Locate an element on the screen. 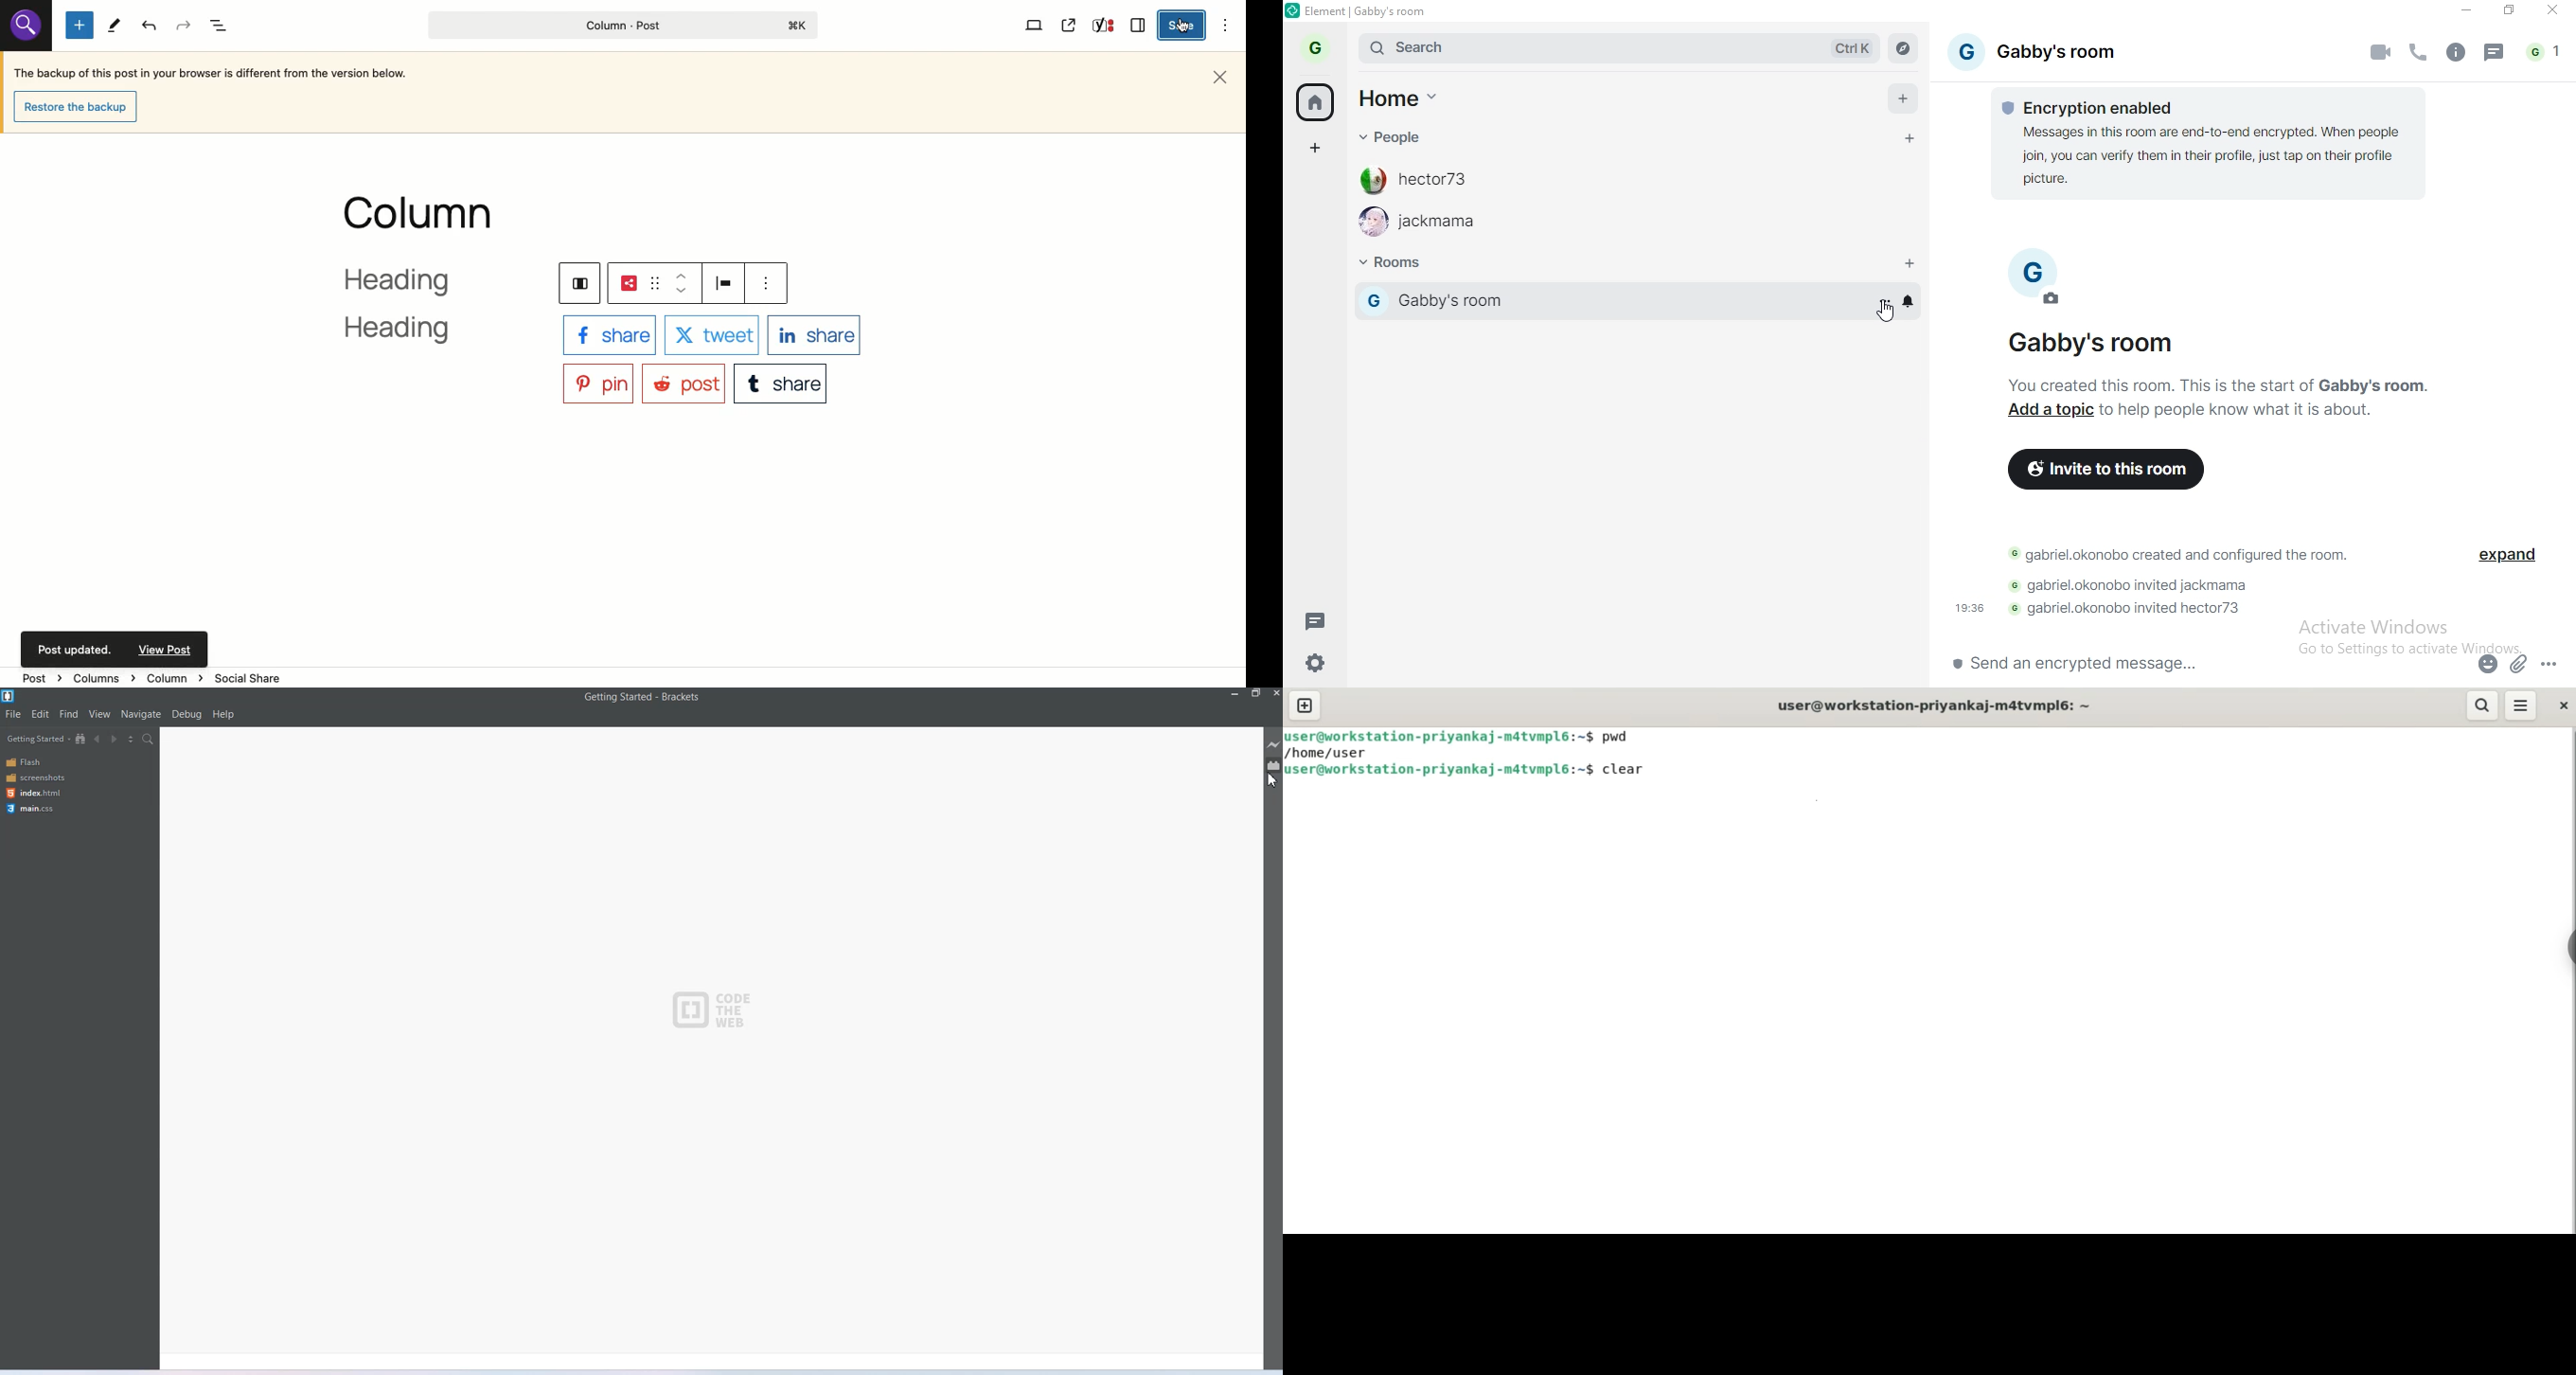 This screenshot has width=2576, height=1400. add personal is located at coordinates (1914, 142).